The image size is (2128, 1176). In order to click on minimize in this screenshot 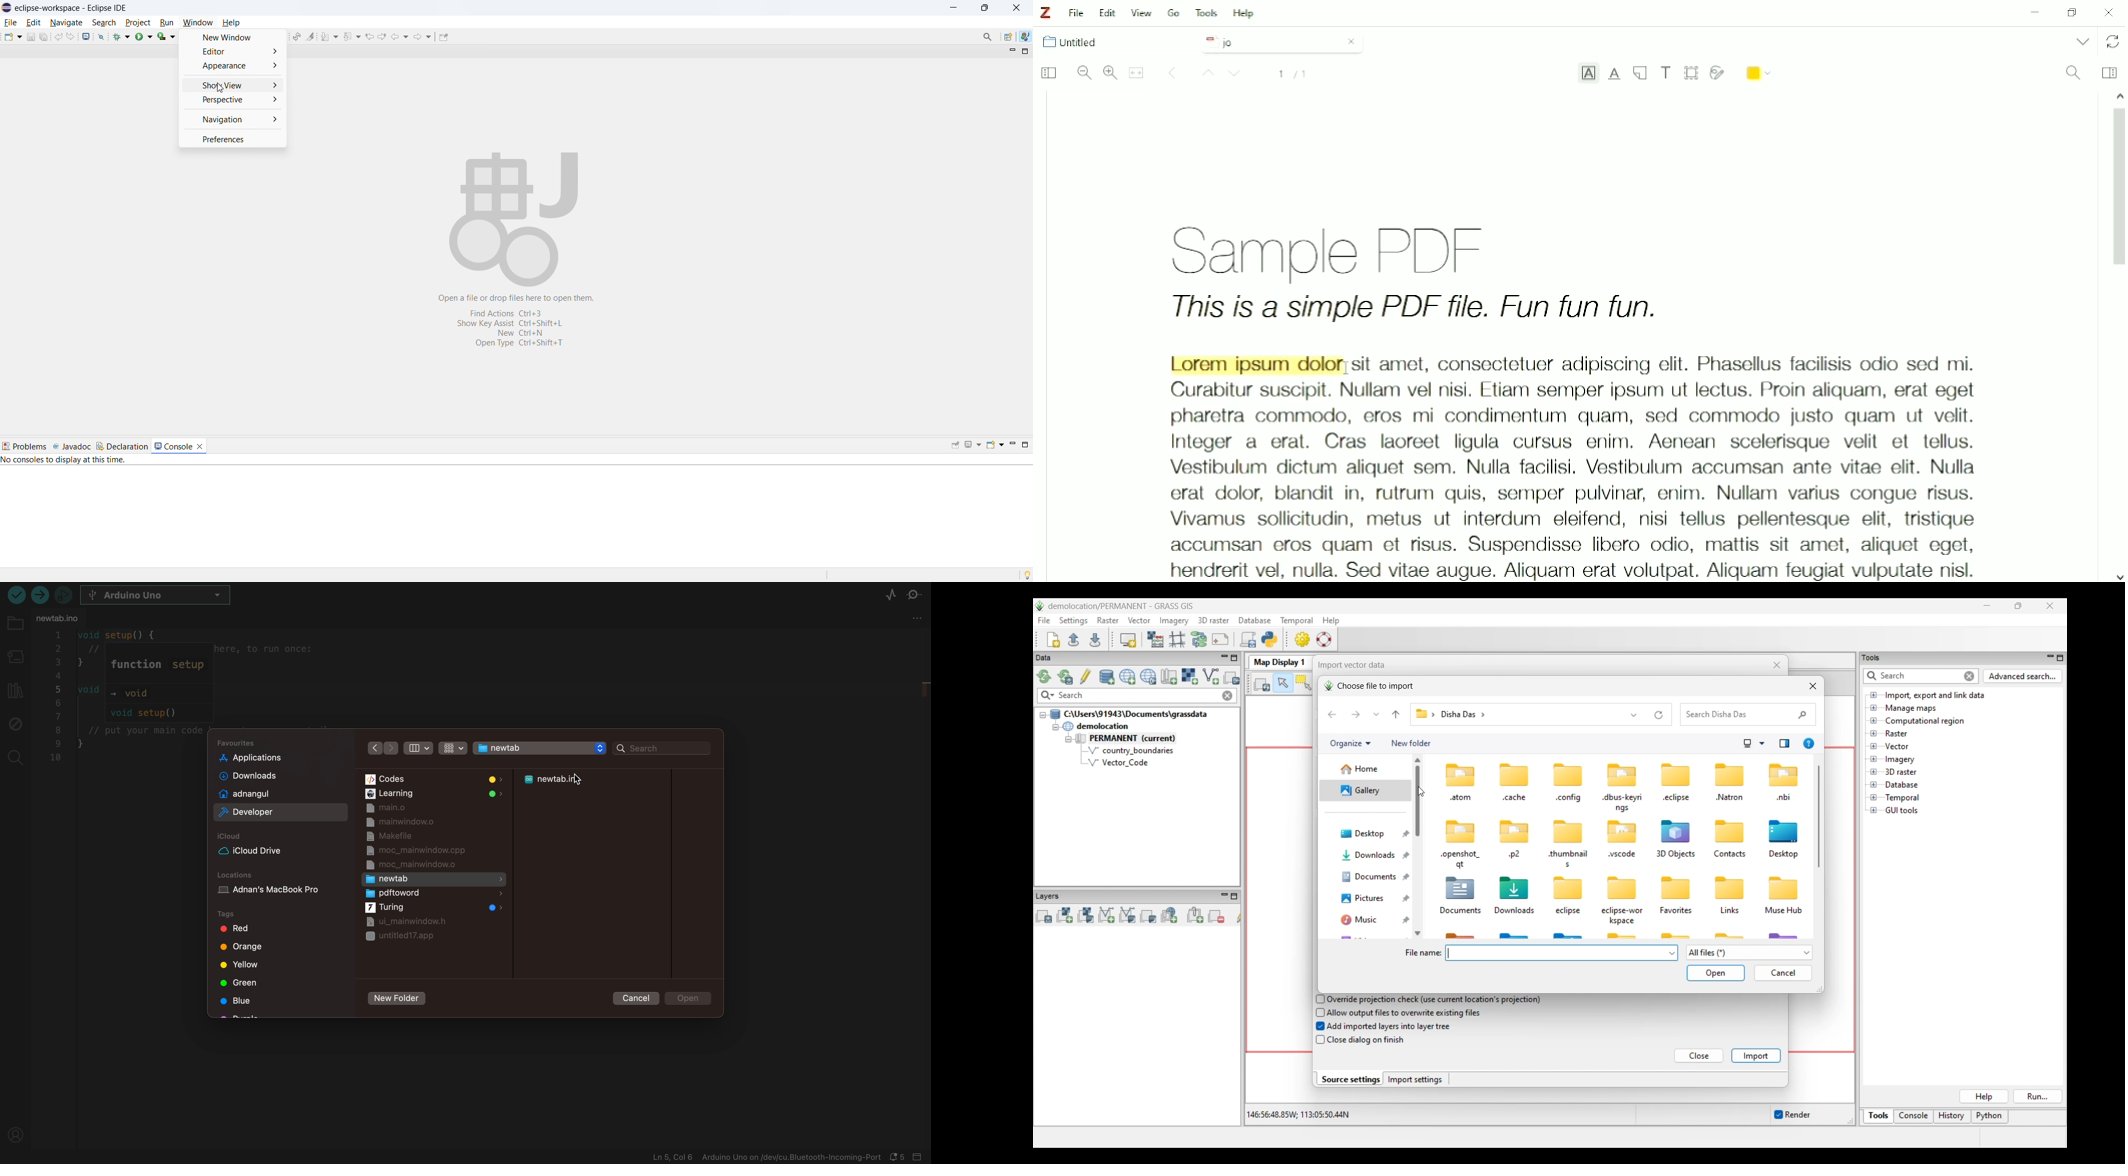, I will do `click(1012, 446)`.